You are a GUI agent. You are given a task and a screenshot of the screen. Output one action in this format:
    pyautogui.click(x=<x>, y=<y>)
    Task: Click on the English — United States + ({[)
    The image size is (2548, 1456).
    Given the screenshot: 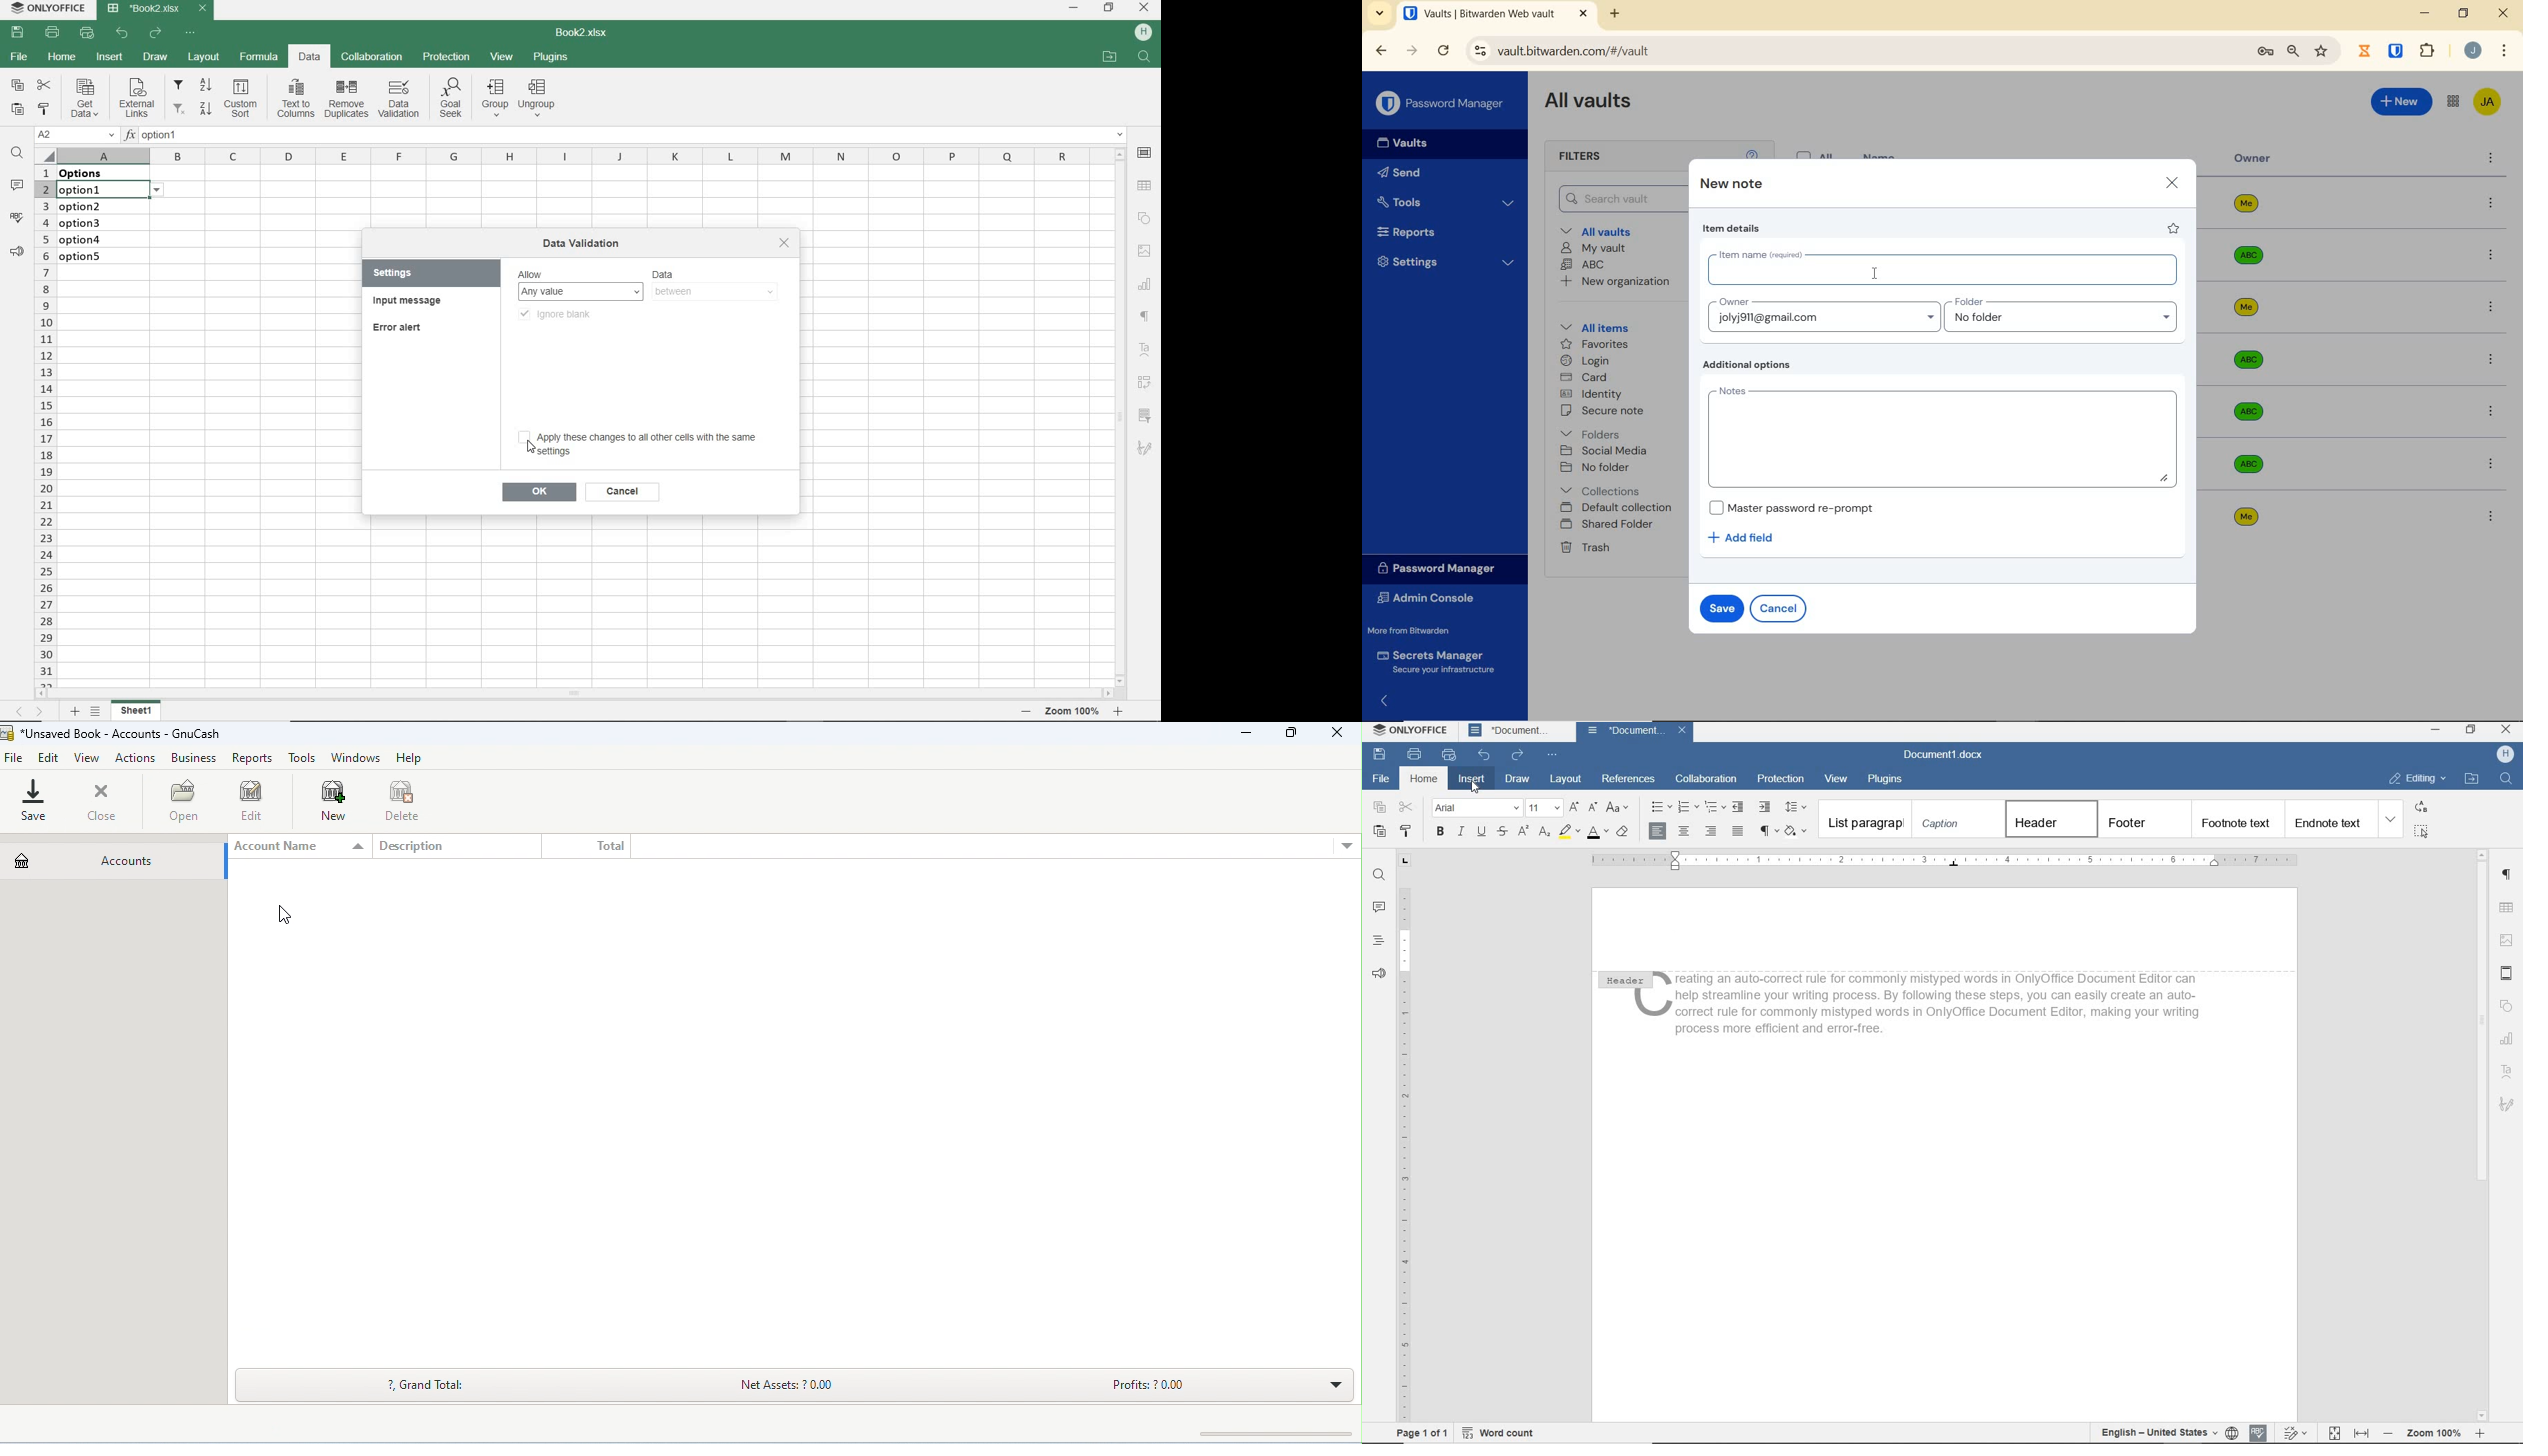 What is the action you would take?
    pyautogui.click(x=2161, y=1433)
    